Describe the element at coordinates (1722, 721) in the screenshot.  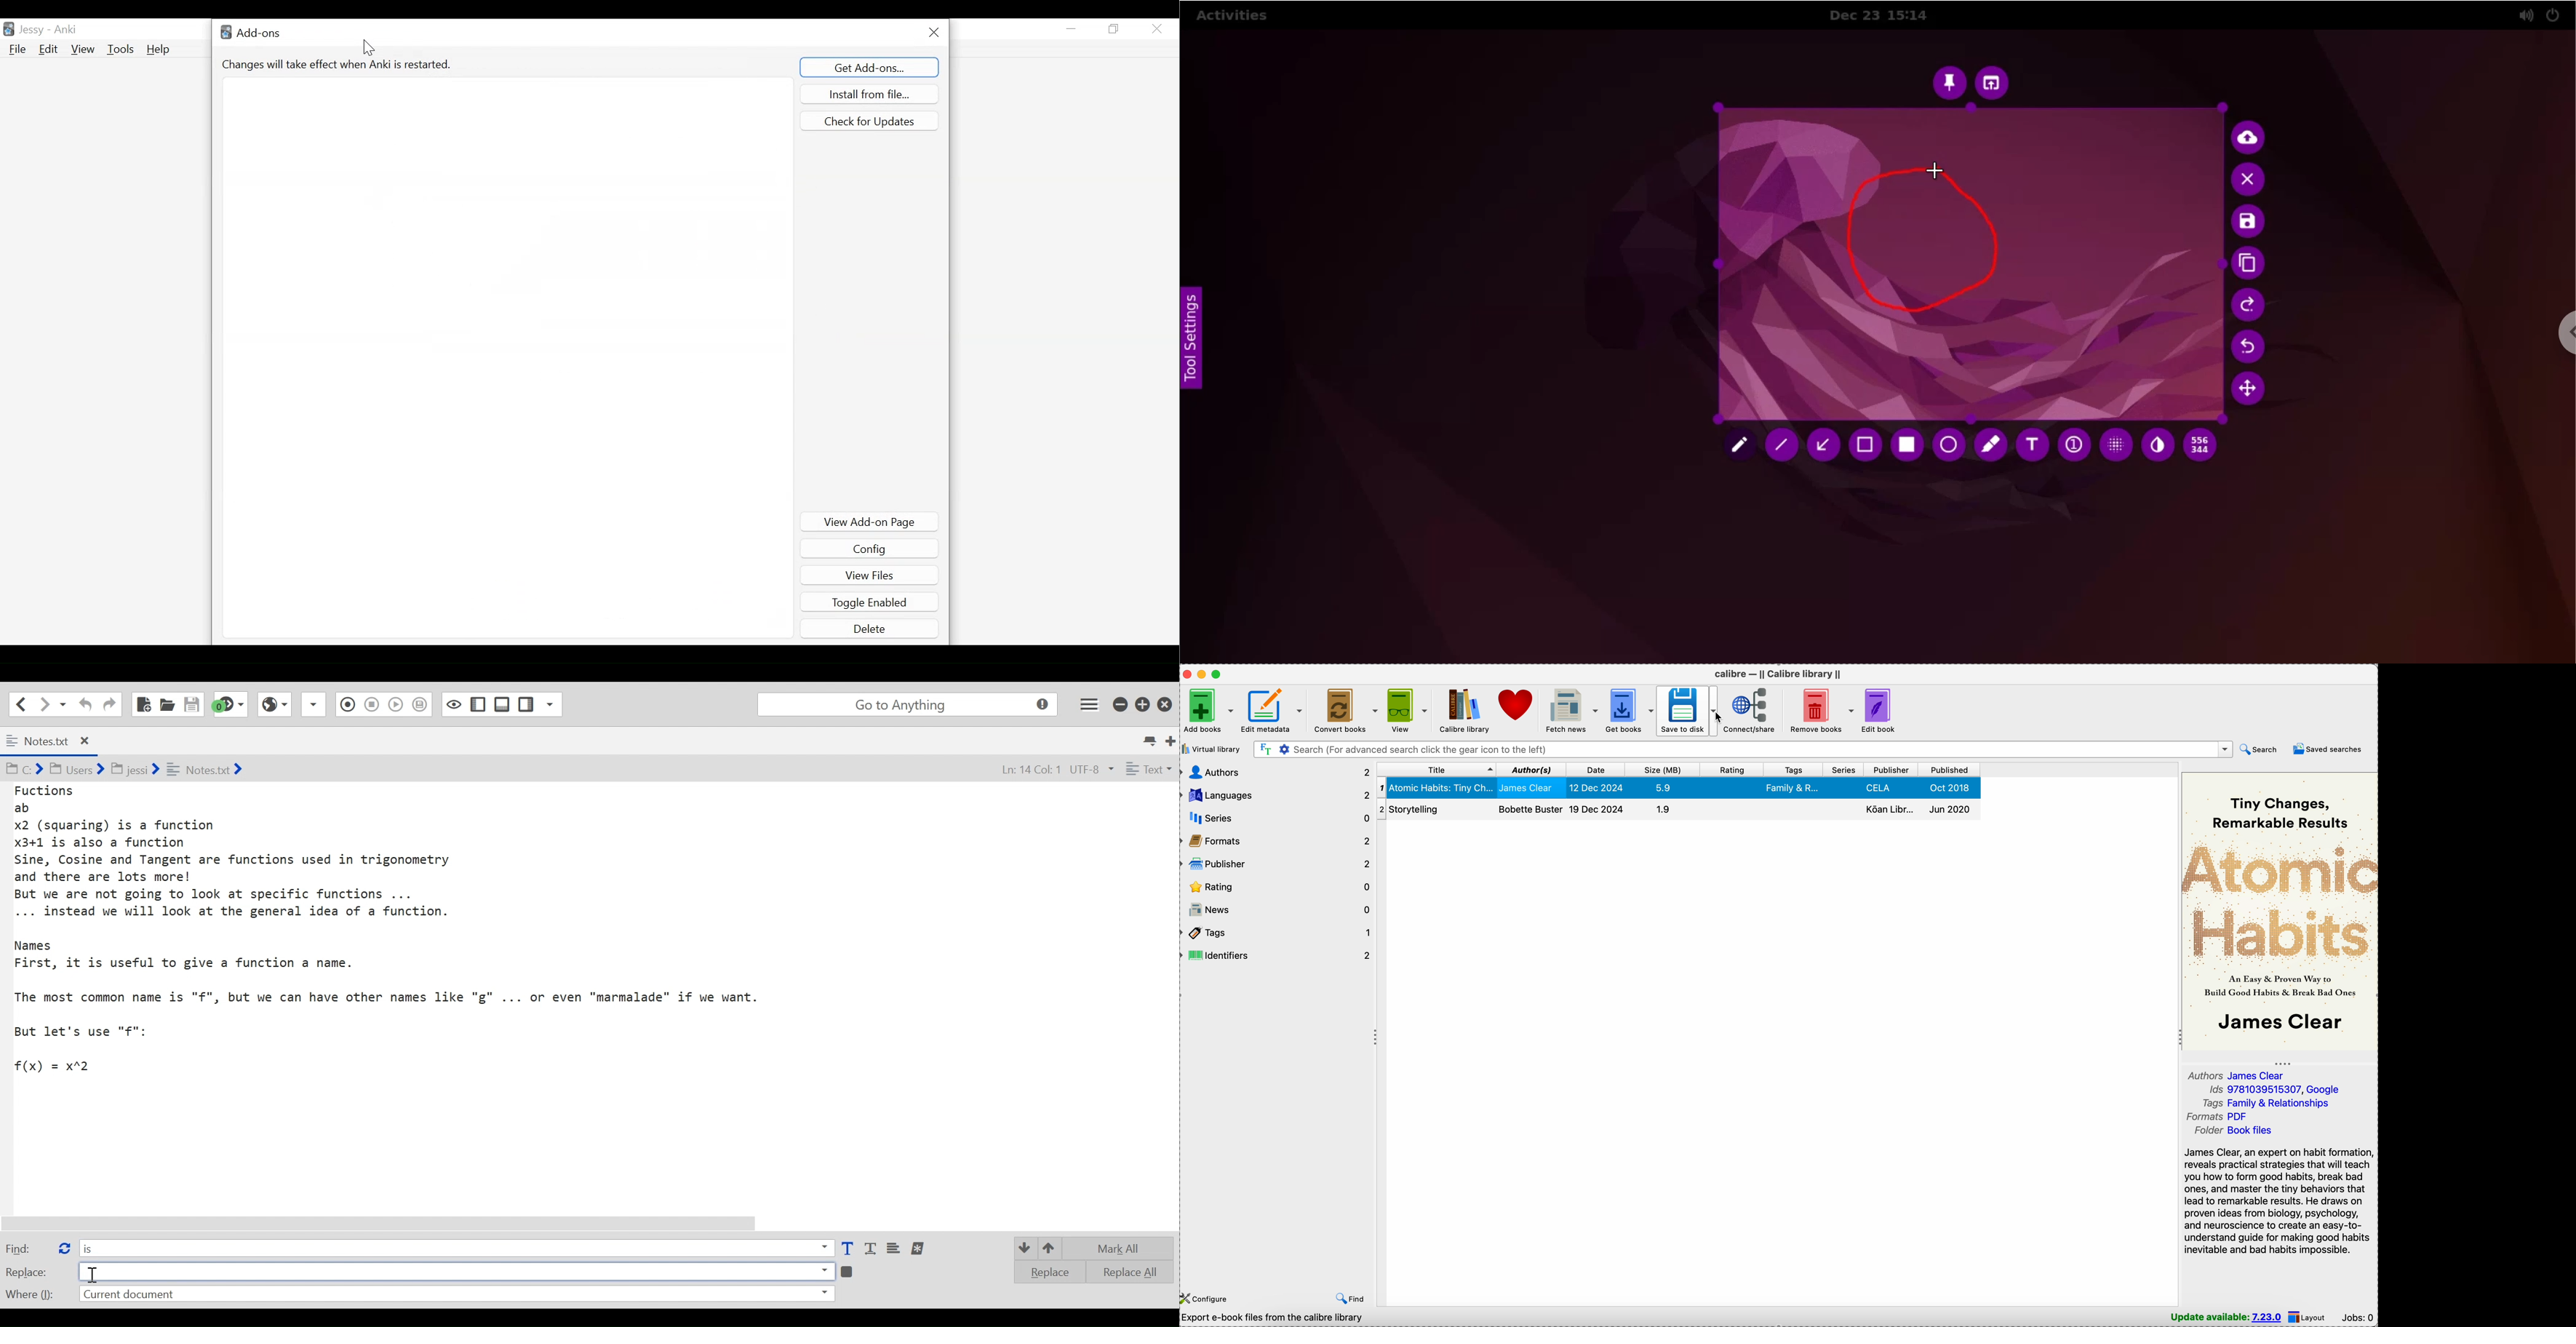
I see `cursor` at that location.